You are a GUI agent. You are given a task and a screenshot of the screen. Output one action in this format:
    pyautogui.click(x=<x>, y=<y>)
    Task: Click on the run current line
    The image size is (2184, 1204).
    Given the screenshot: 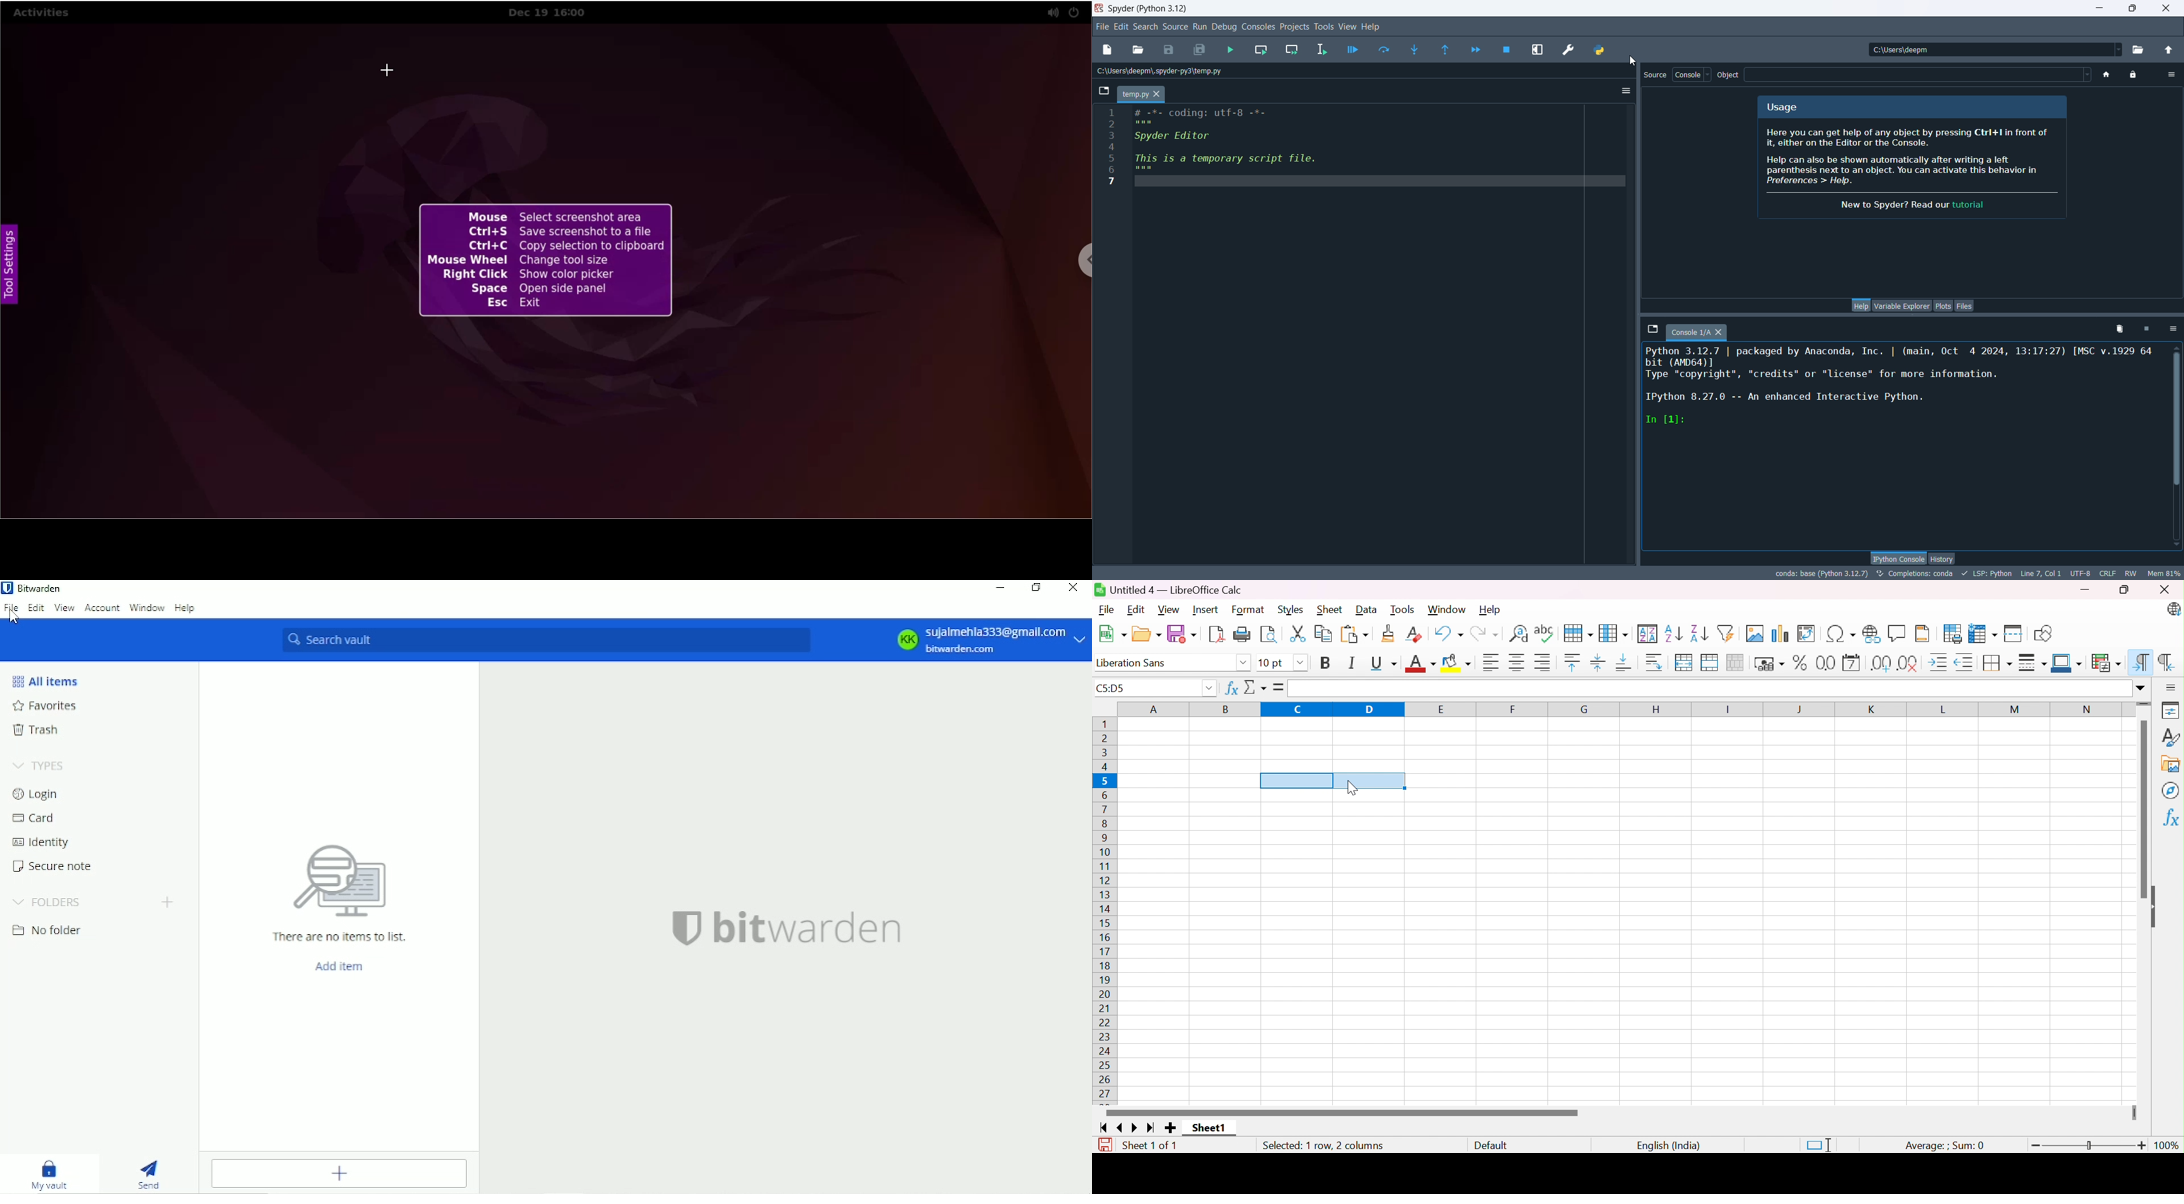 What is the action you would take?
    pyautogui.click(x=1384, y=51)
    